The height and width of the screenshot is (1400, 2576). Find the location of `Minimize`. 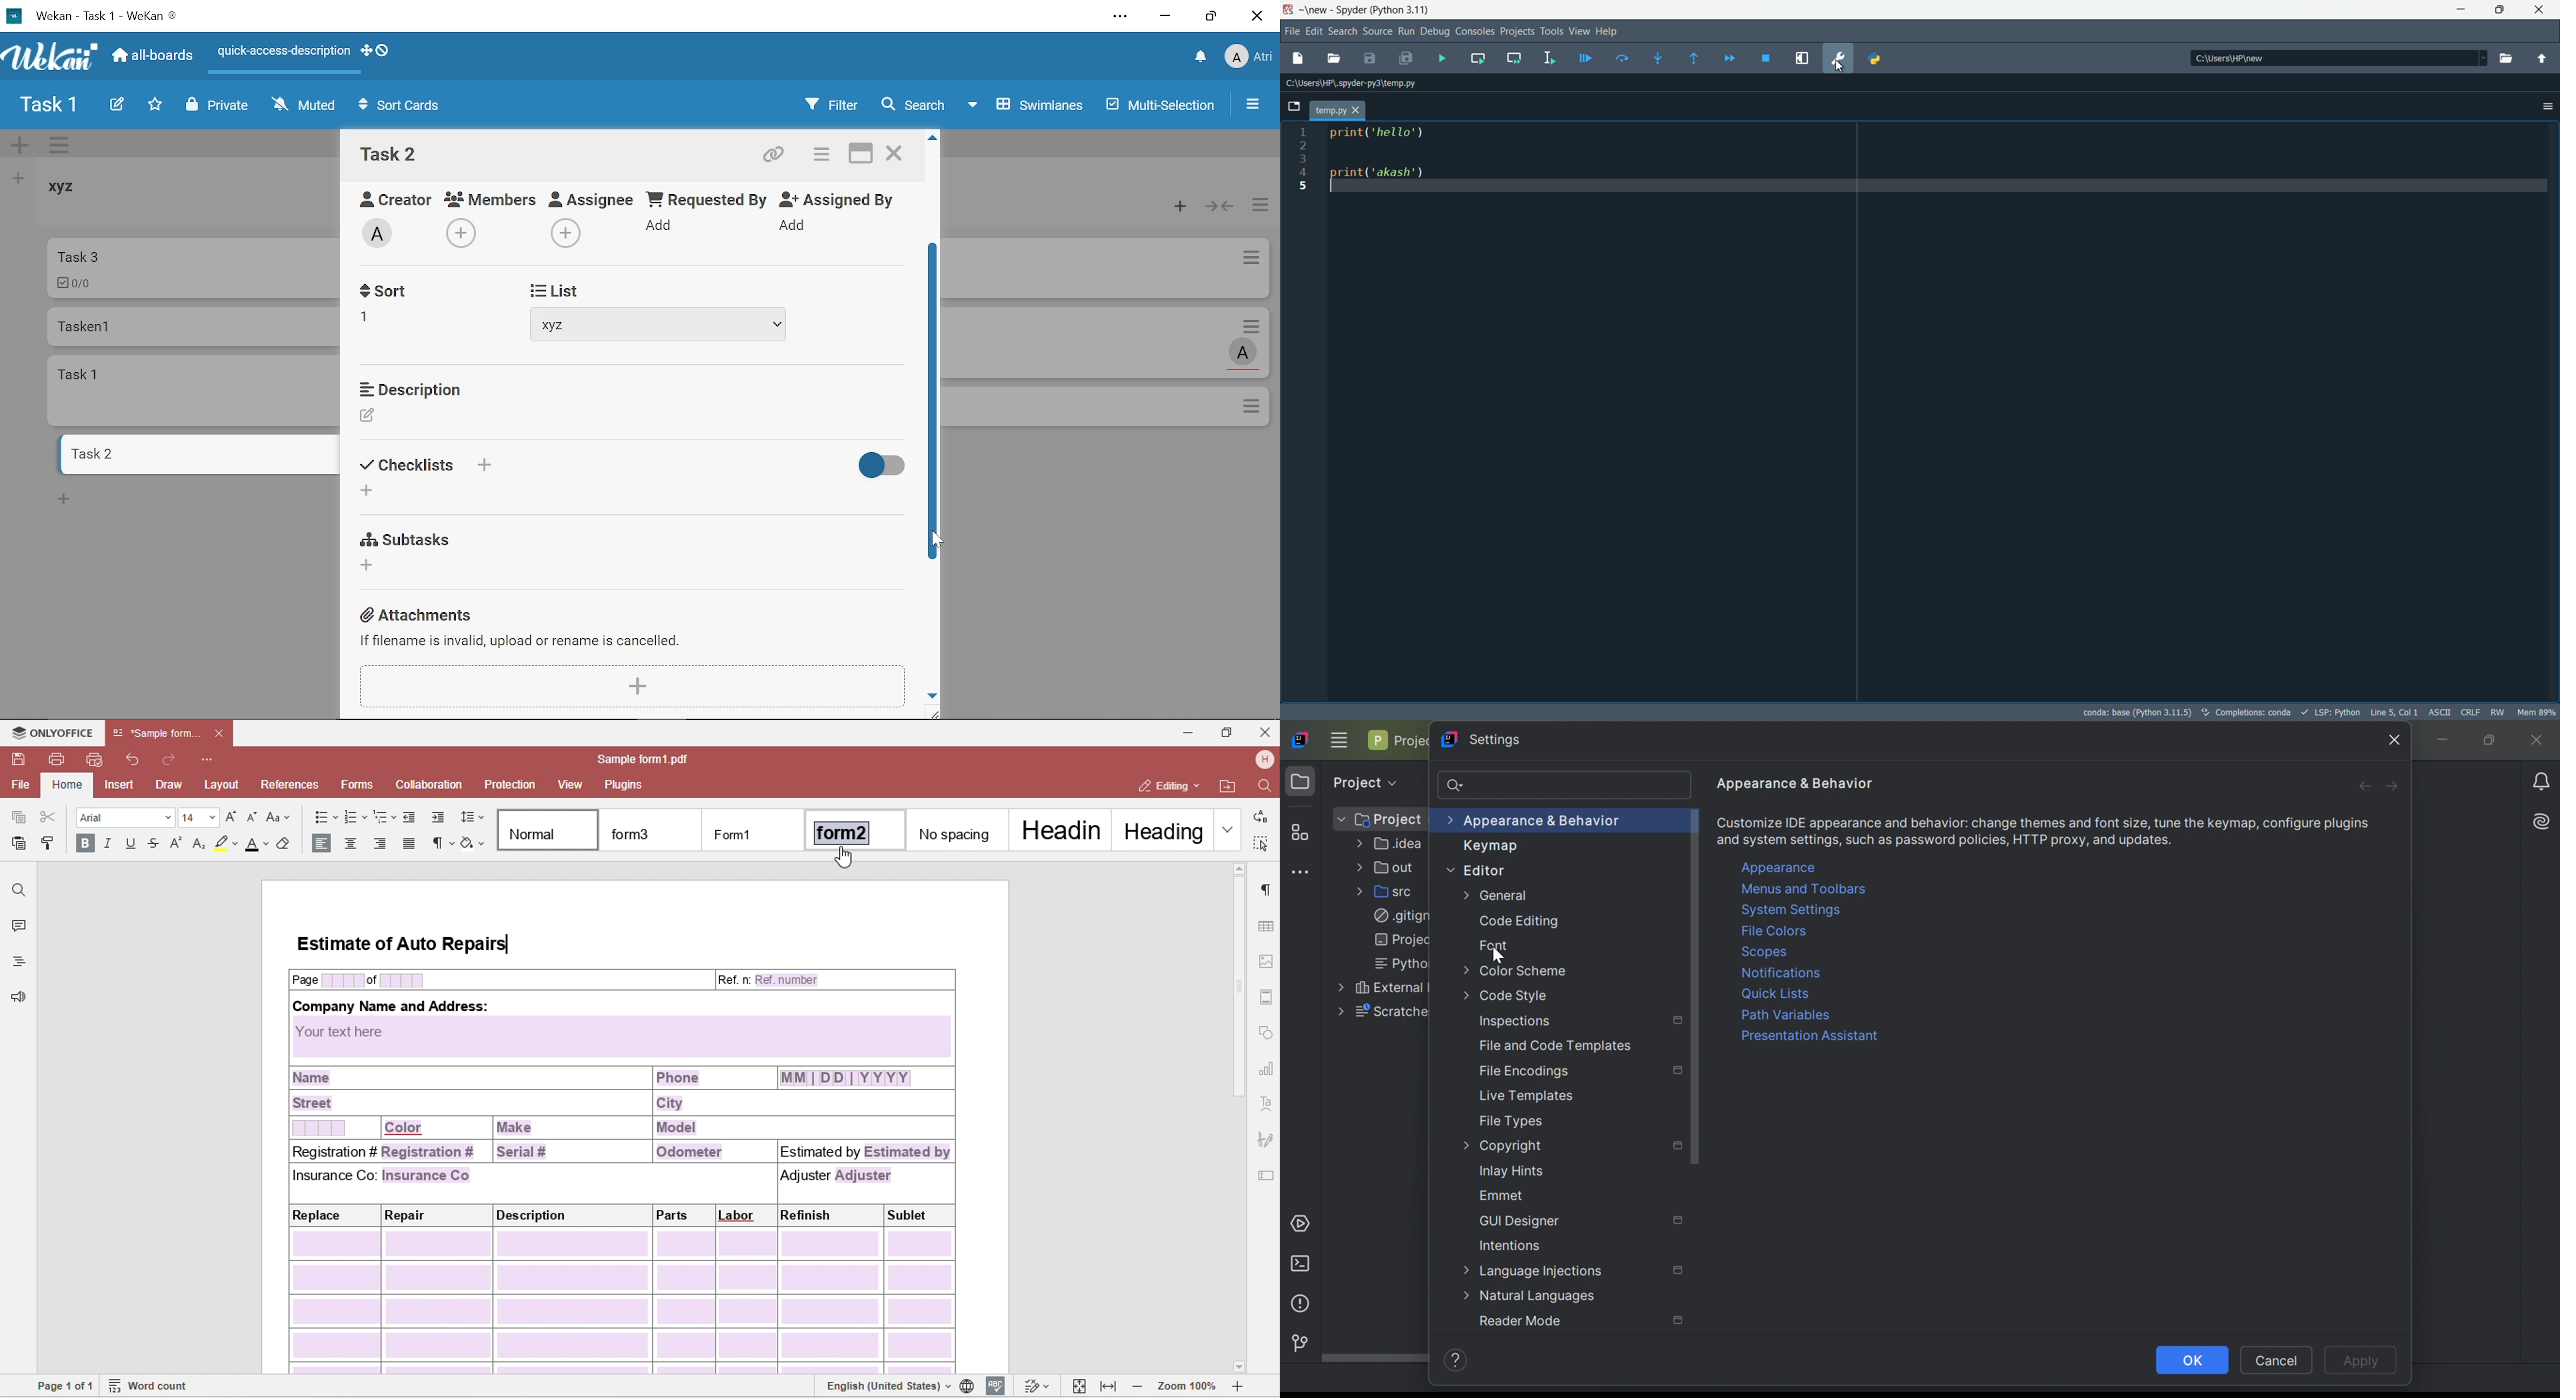

Minimize is located at coordinates (2447, 741).